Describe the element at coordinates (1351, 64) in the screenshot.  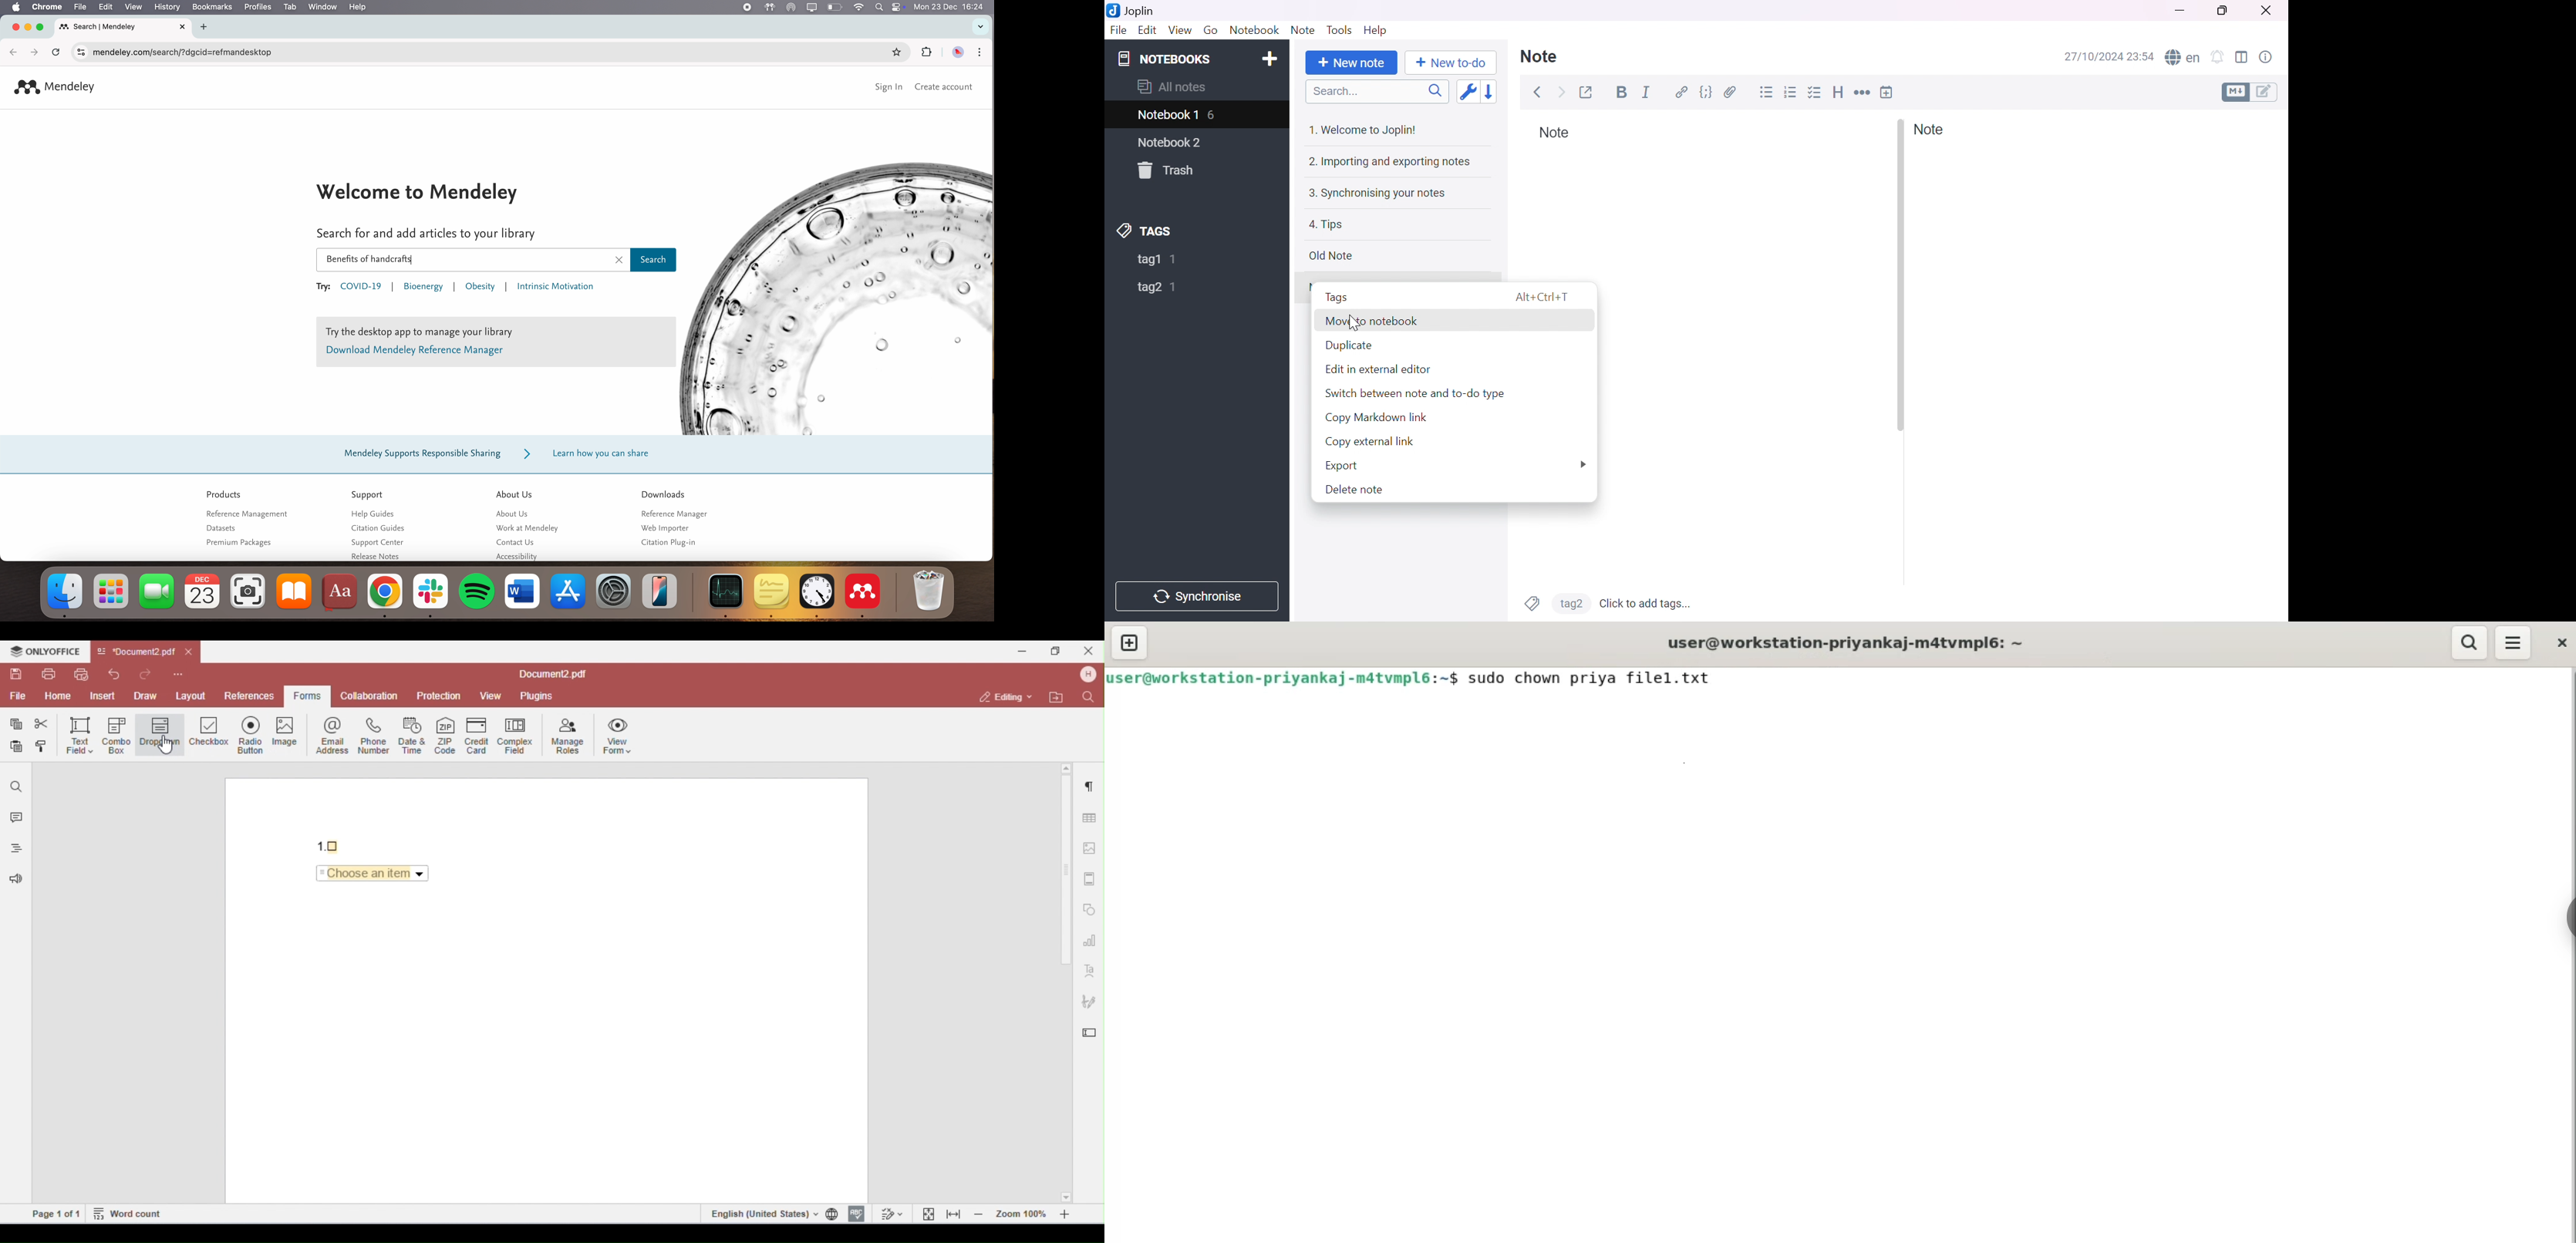
I see `+ New note` at that location.